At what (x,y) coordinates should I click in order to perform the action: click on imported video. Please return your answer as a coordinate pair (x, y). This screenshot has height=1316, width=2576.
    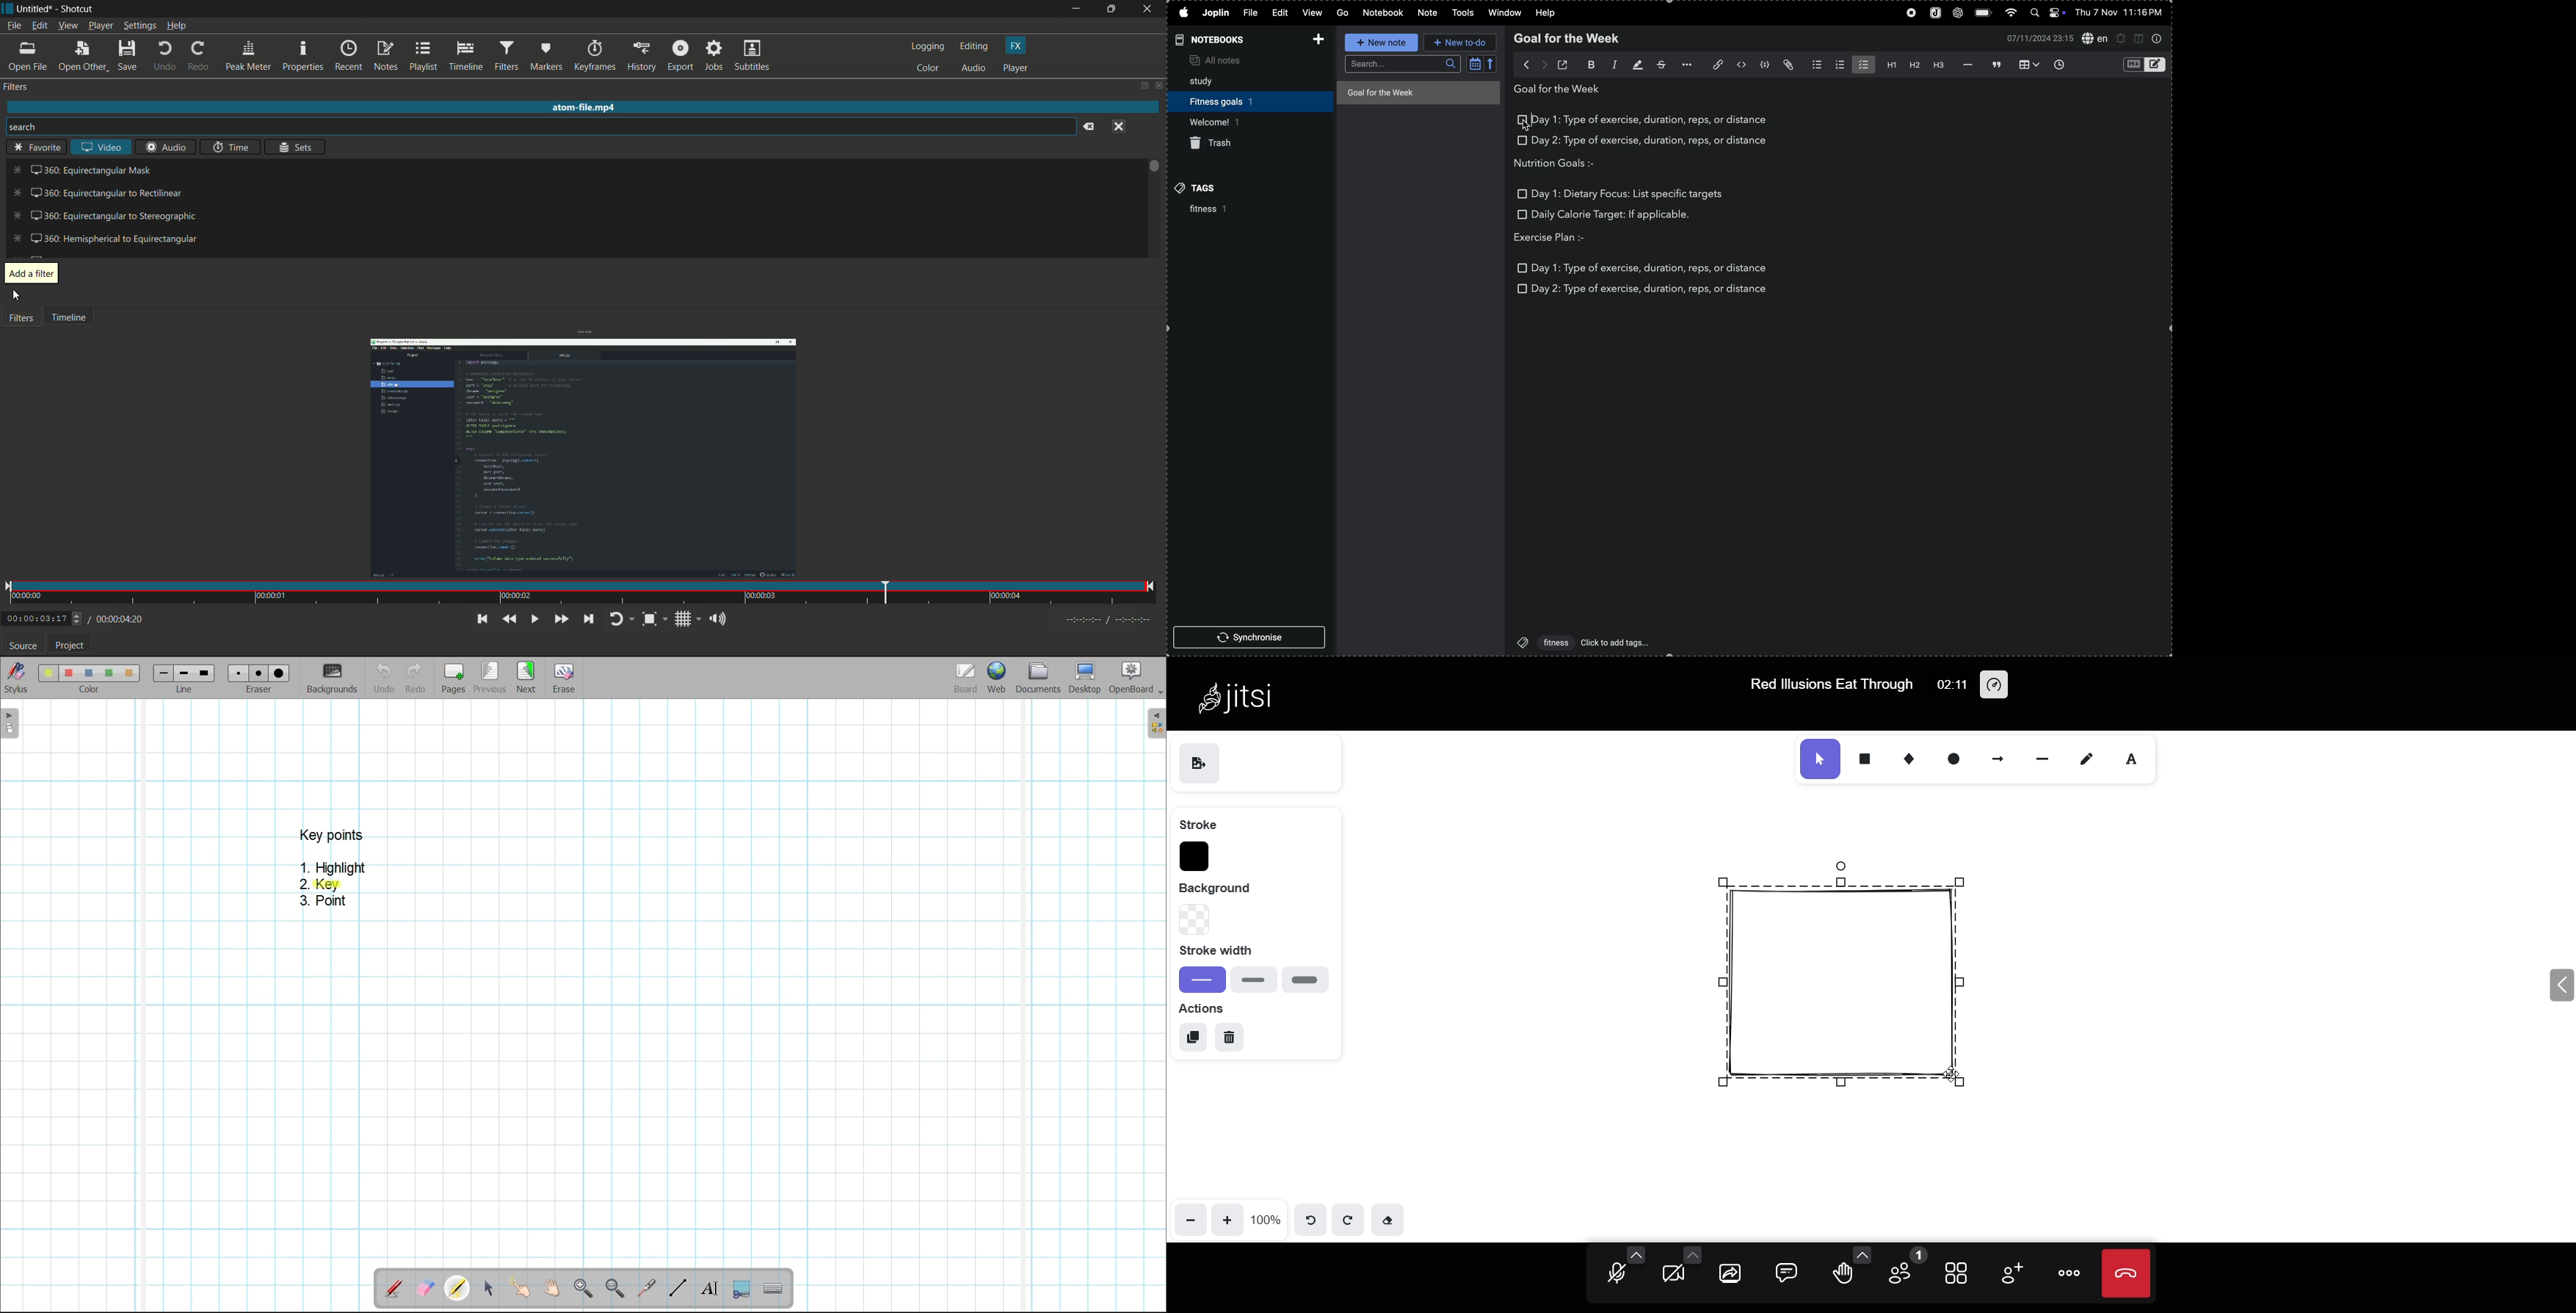
    Looking at the image, I should click on (585, 458).